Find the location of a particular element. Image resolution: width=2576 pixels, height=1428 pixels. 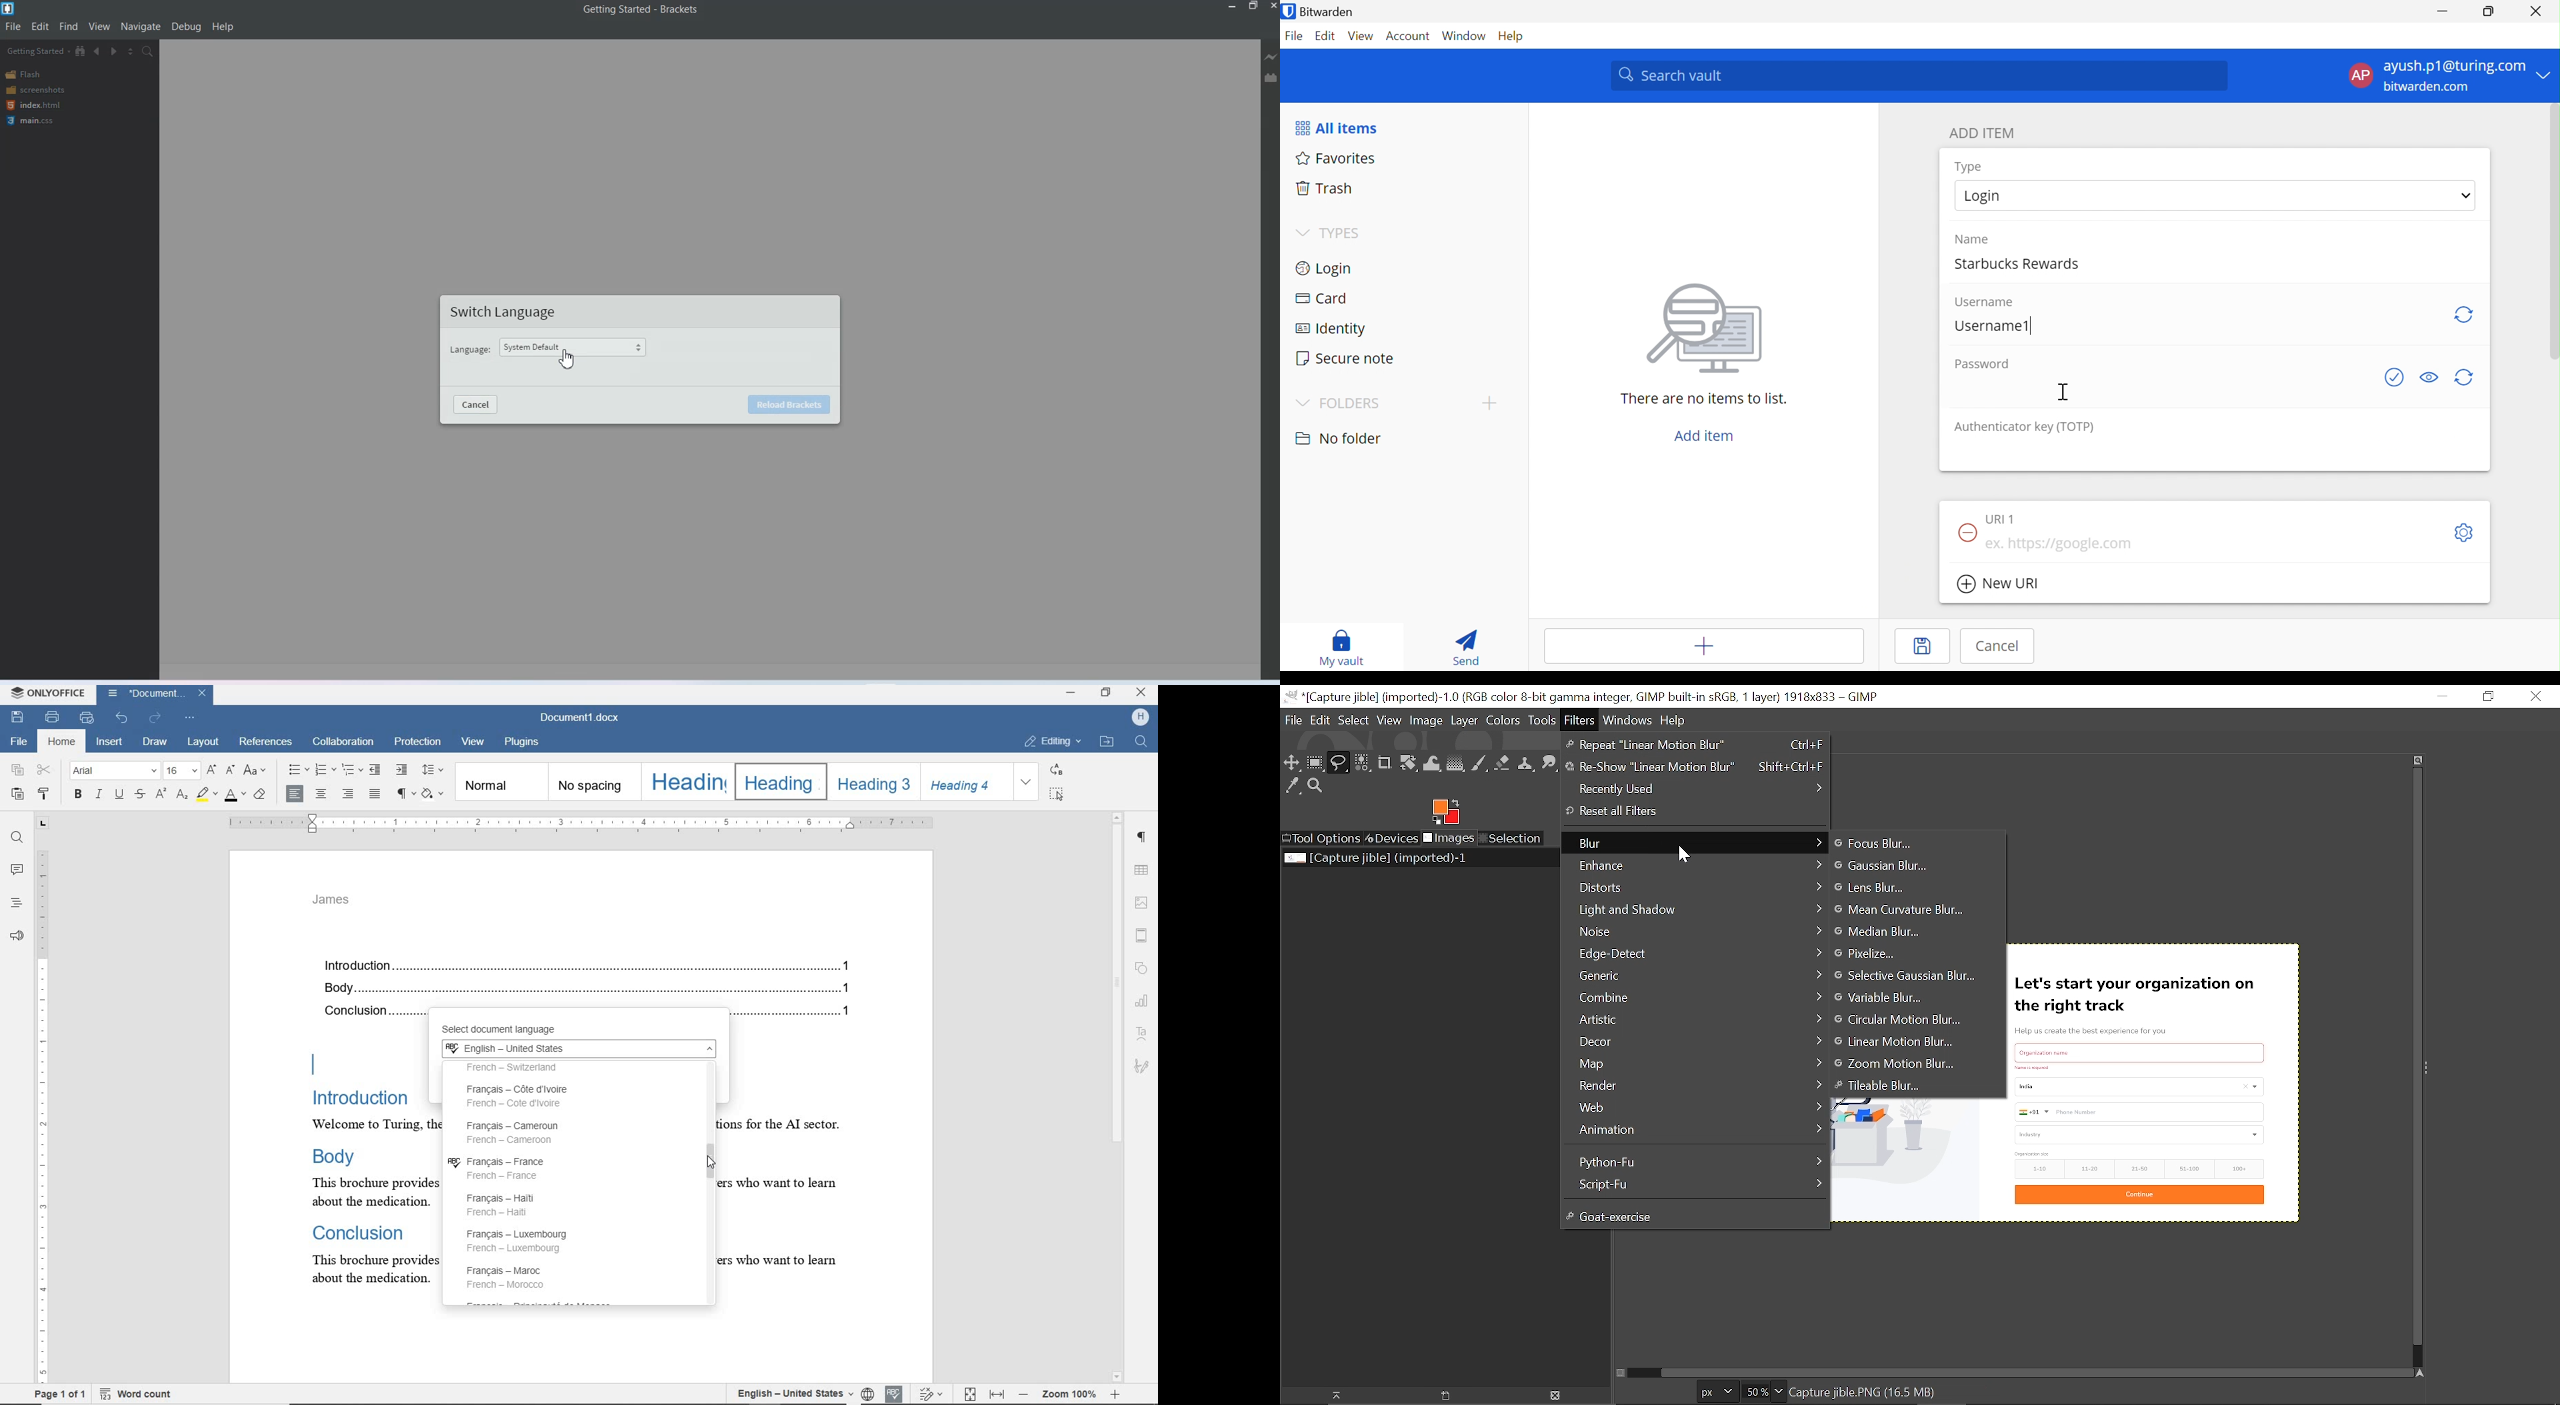

change case is located at coordinates (257, 771).